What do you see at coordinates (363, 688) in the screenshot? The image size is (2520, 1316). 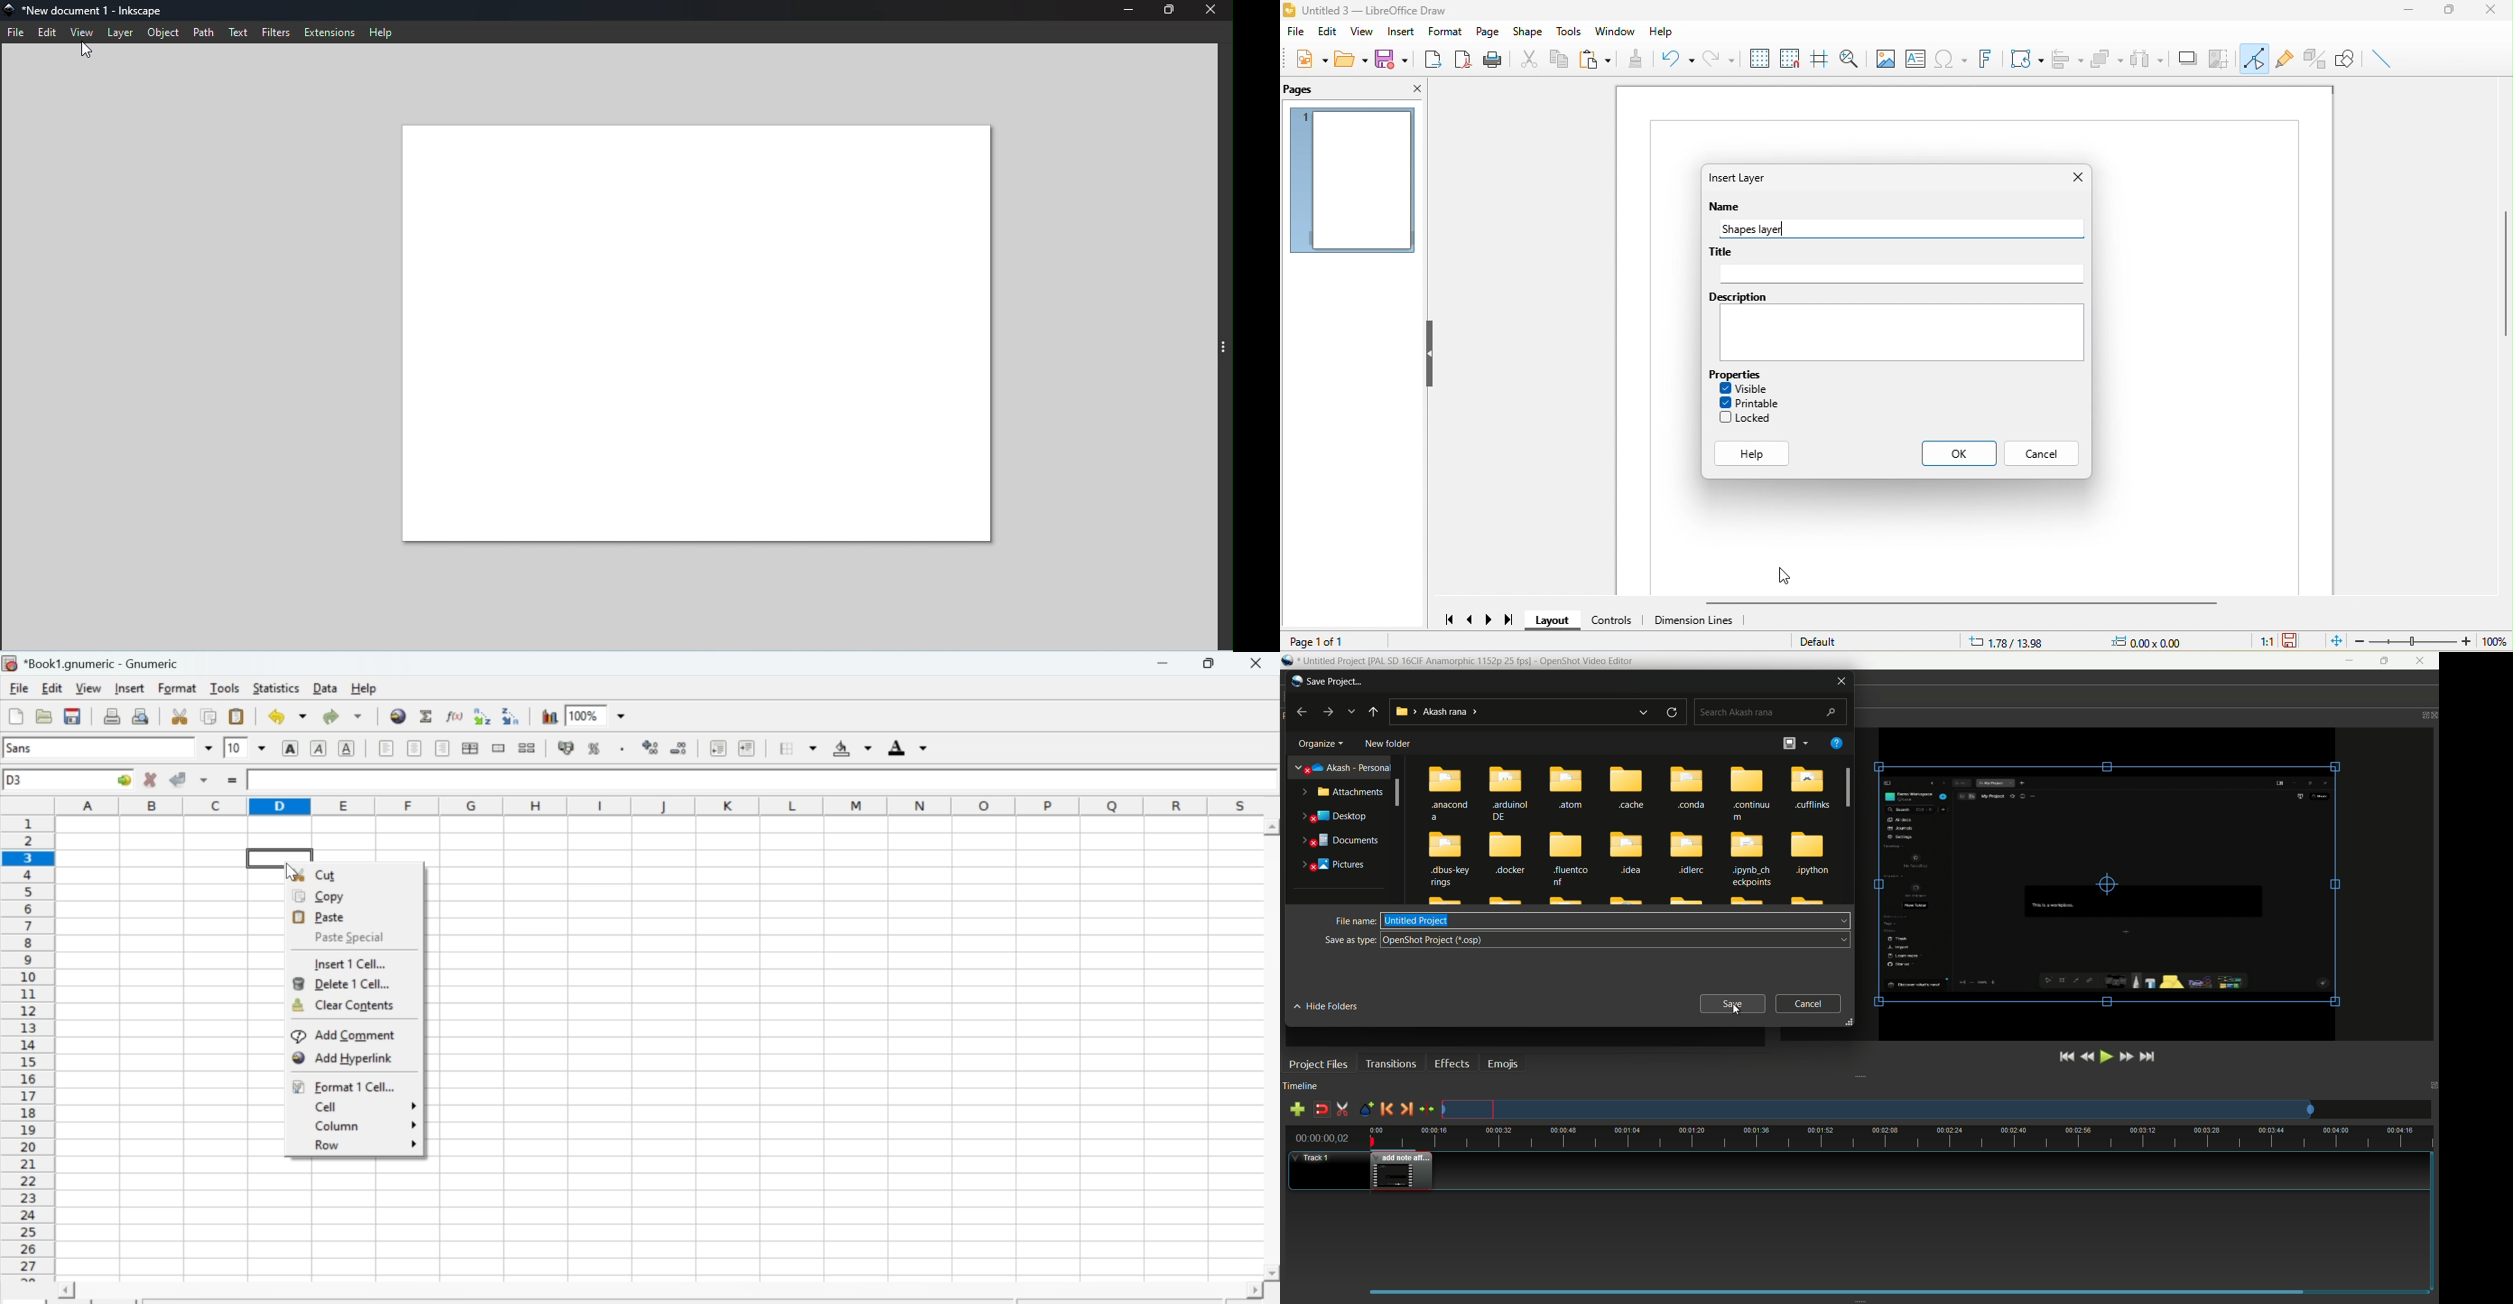 I see `Help` at bounding box center [363, 688].